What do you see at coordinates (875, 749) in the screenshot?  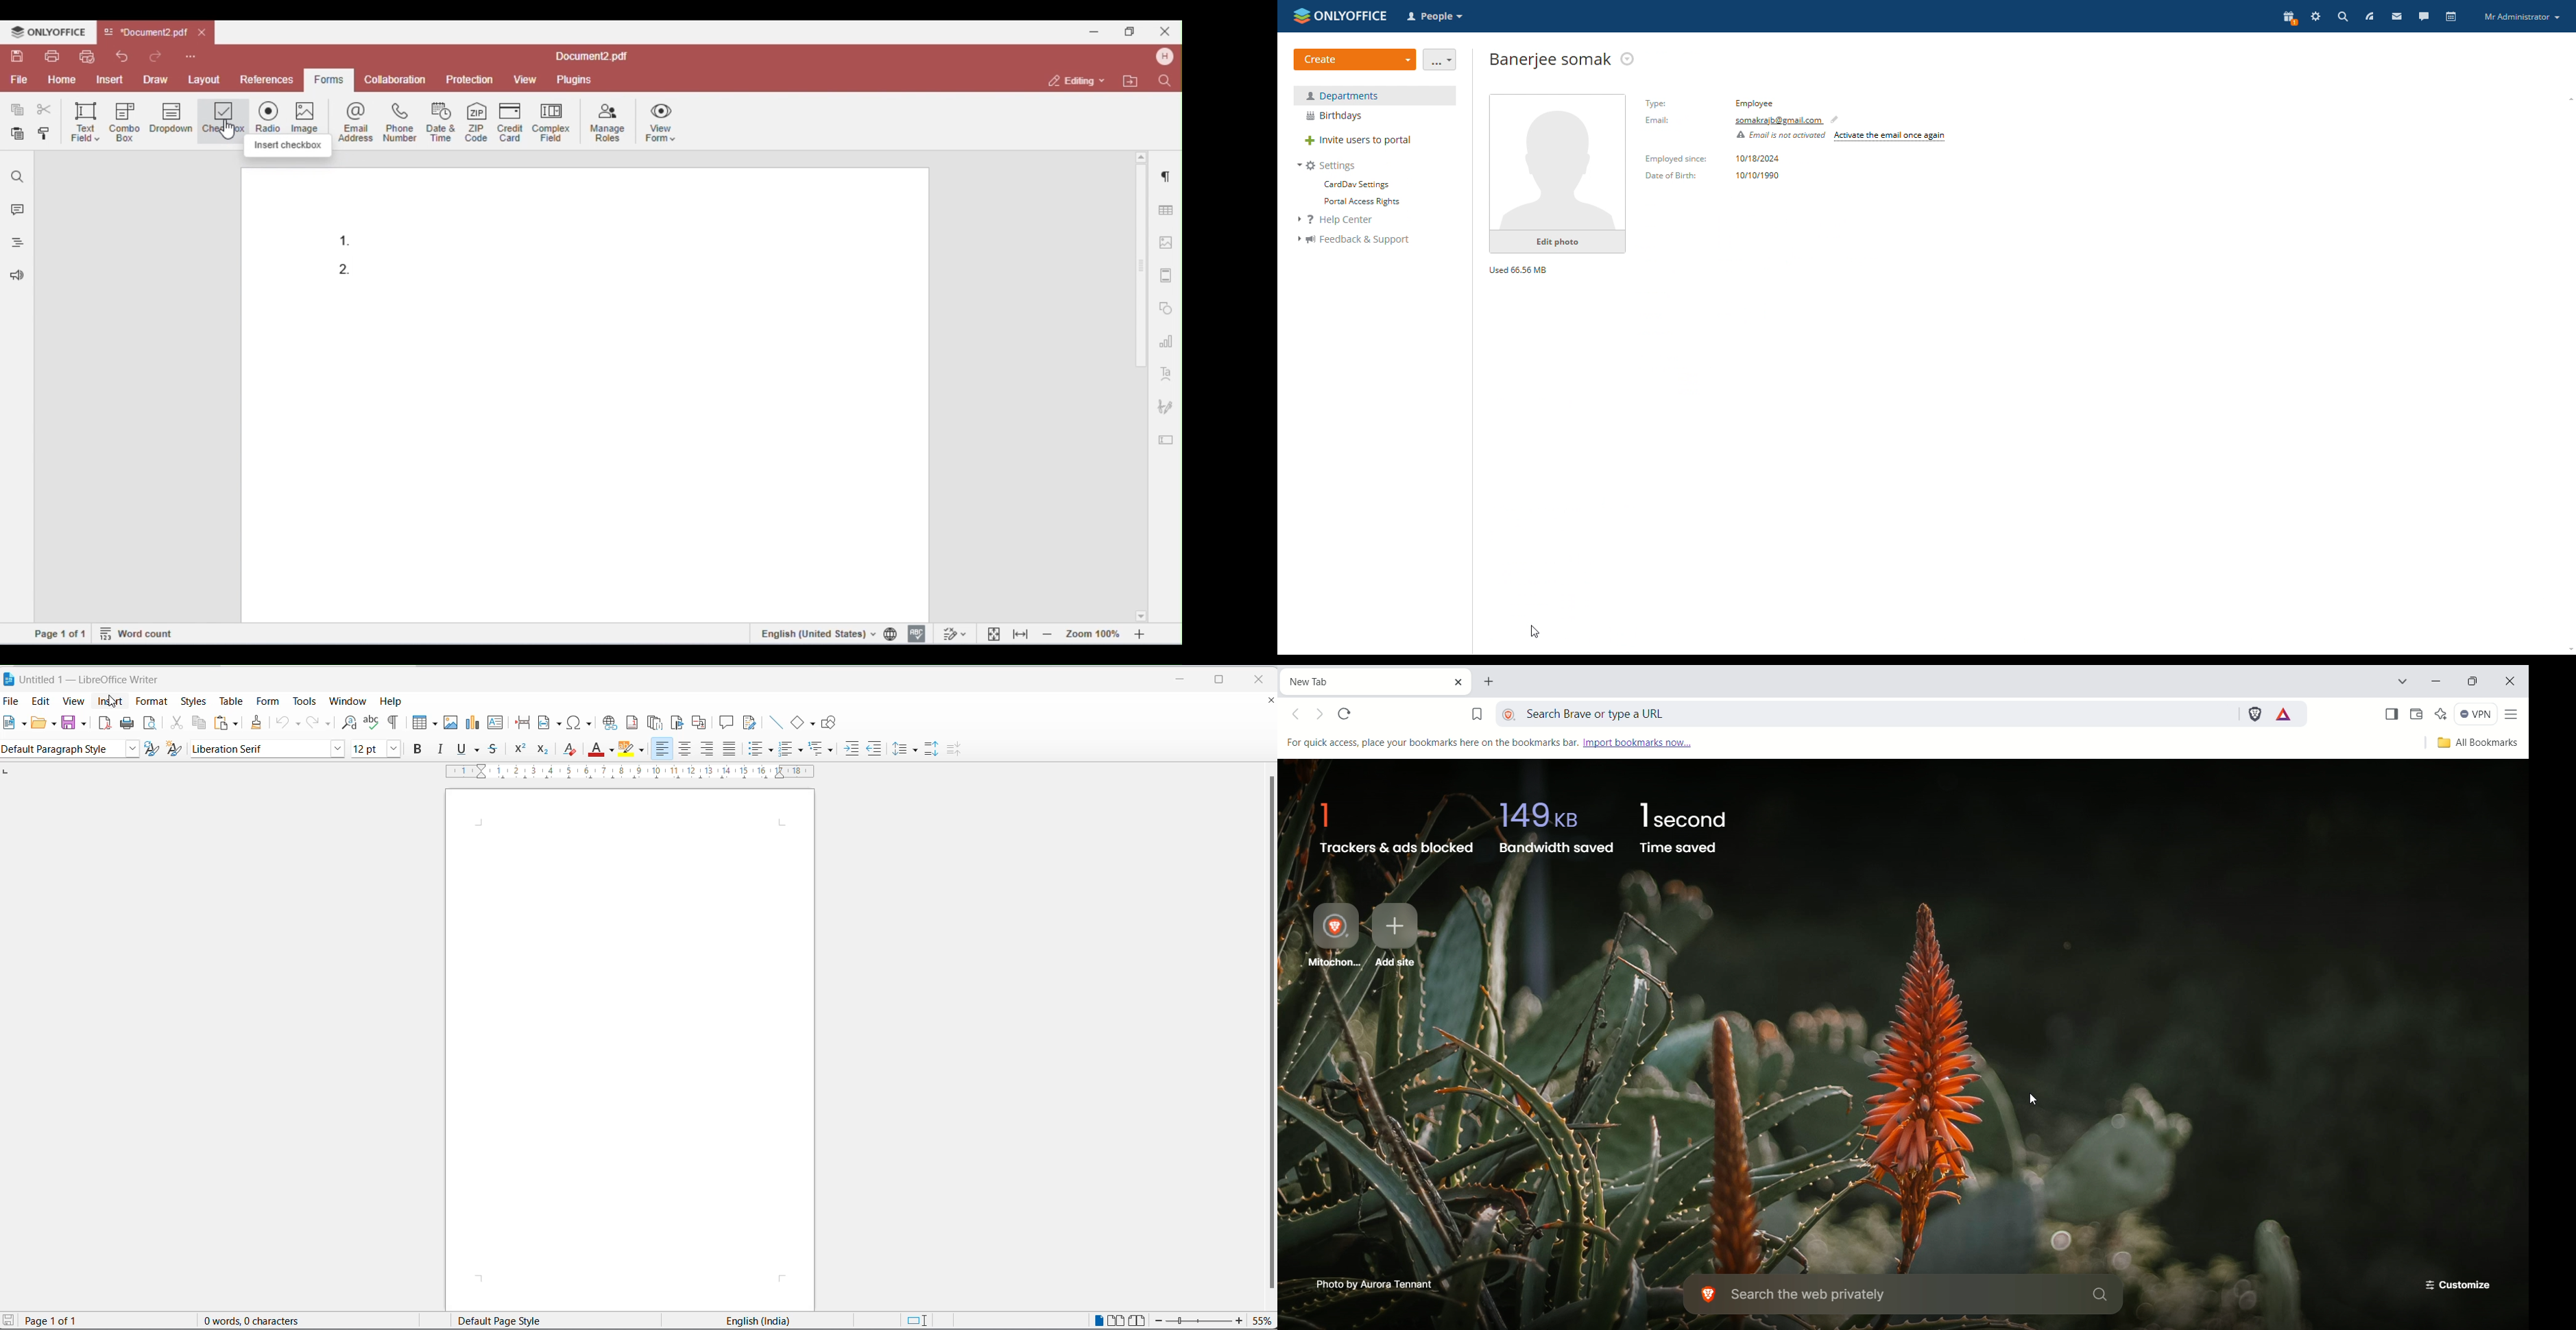 I see `decrease indent` at bounding box center [875, 749].